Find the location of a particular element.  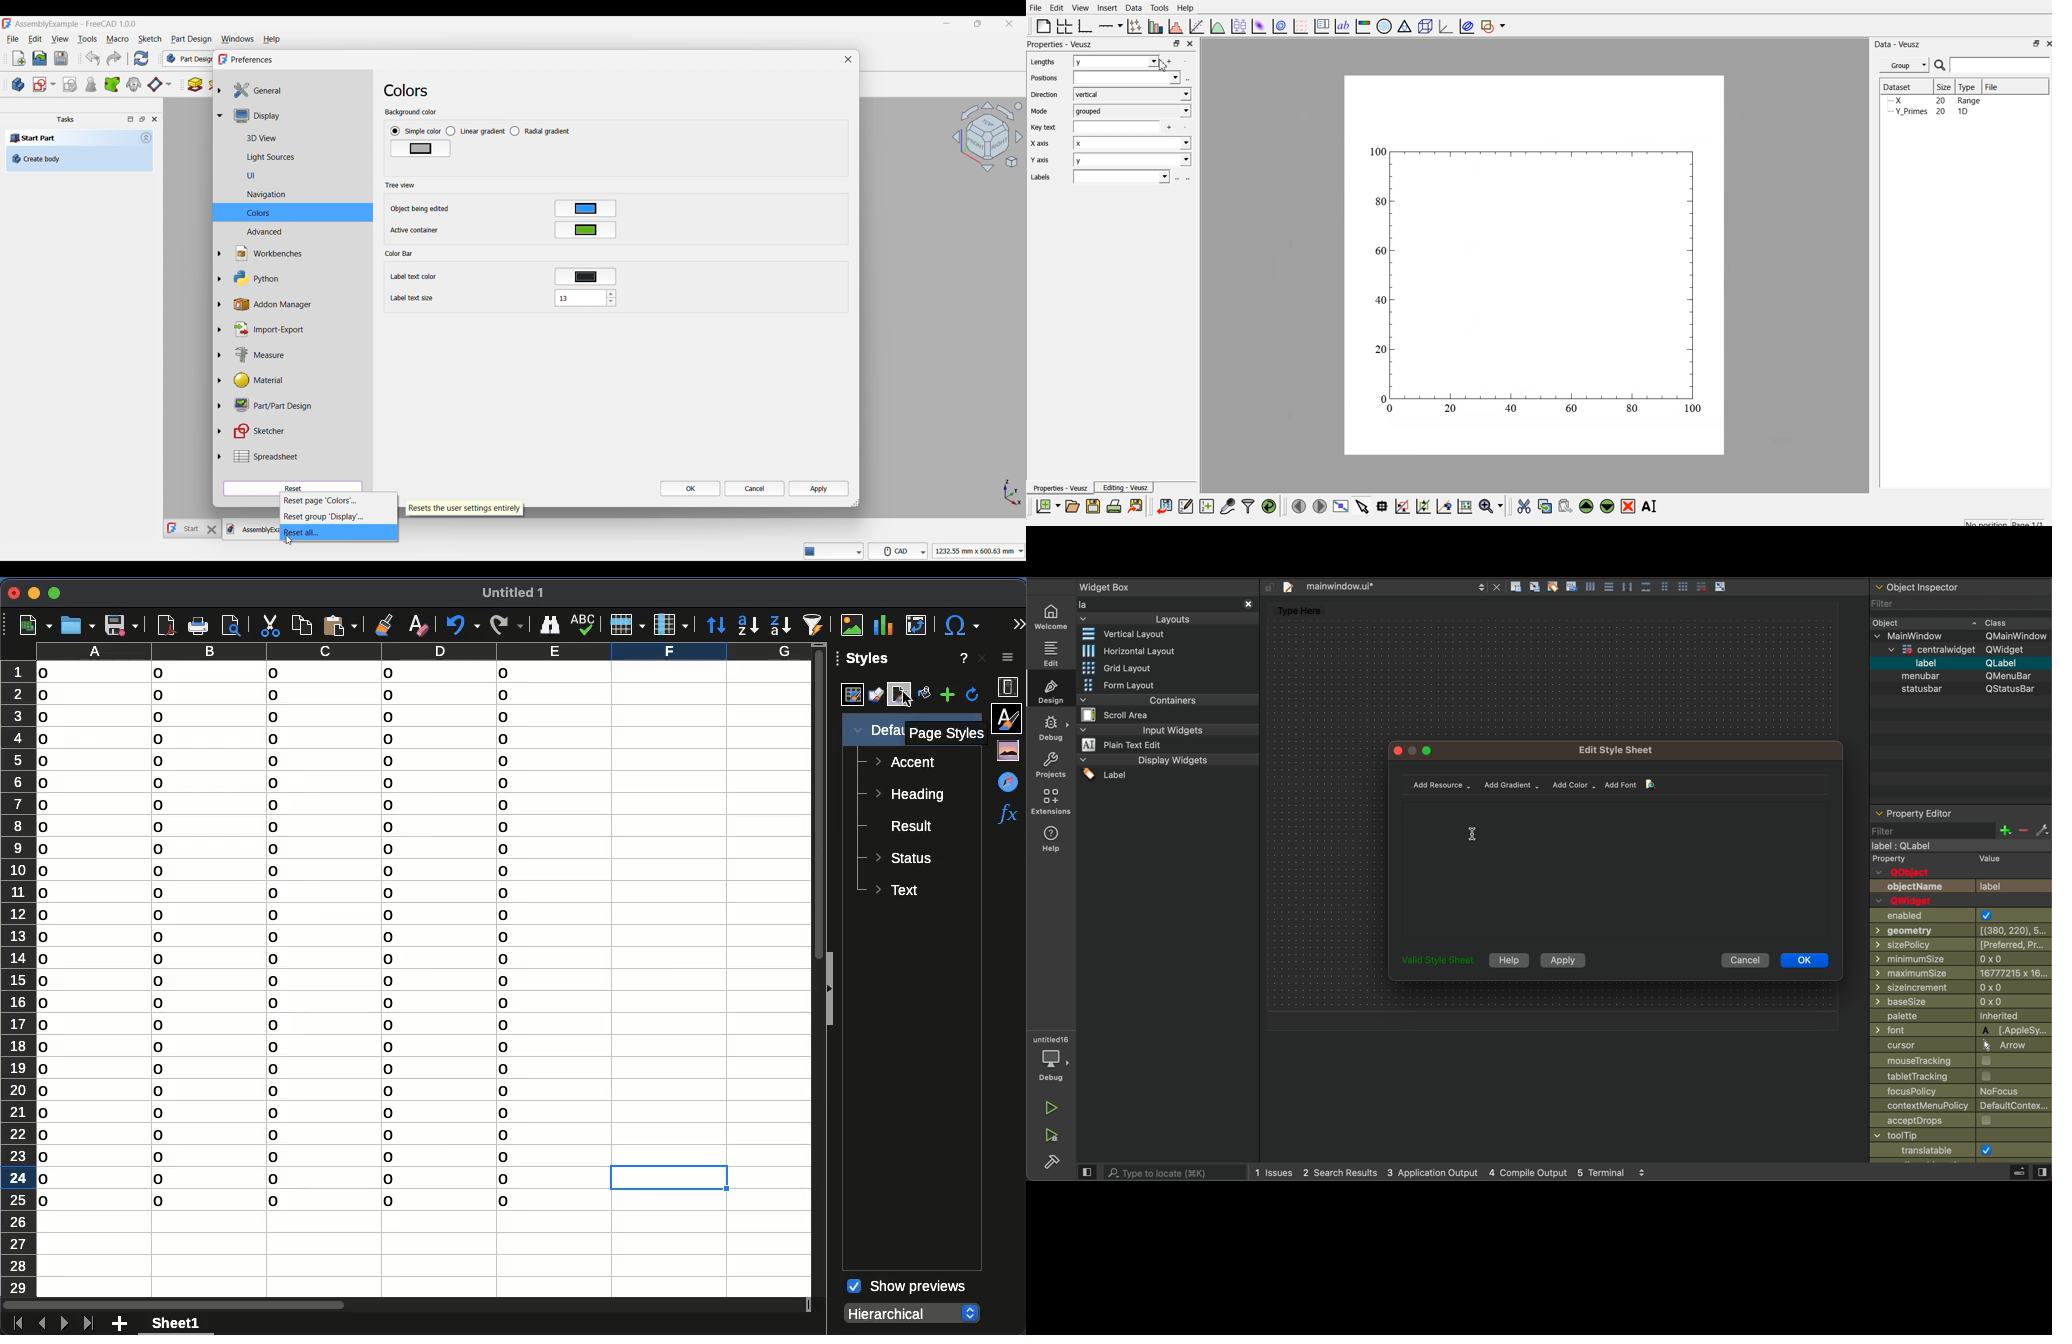

CAD navigation style options is located at coordinates (898, 551).